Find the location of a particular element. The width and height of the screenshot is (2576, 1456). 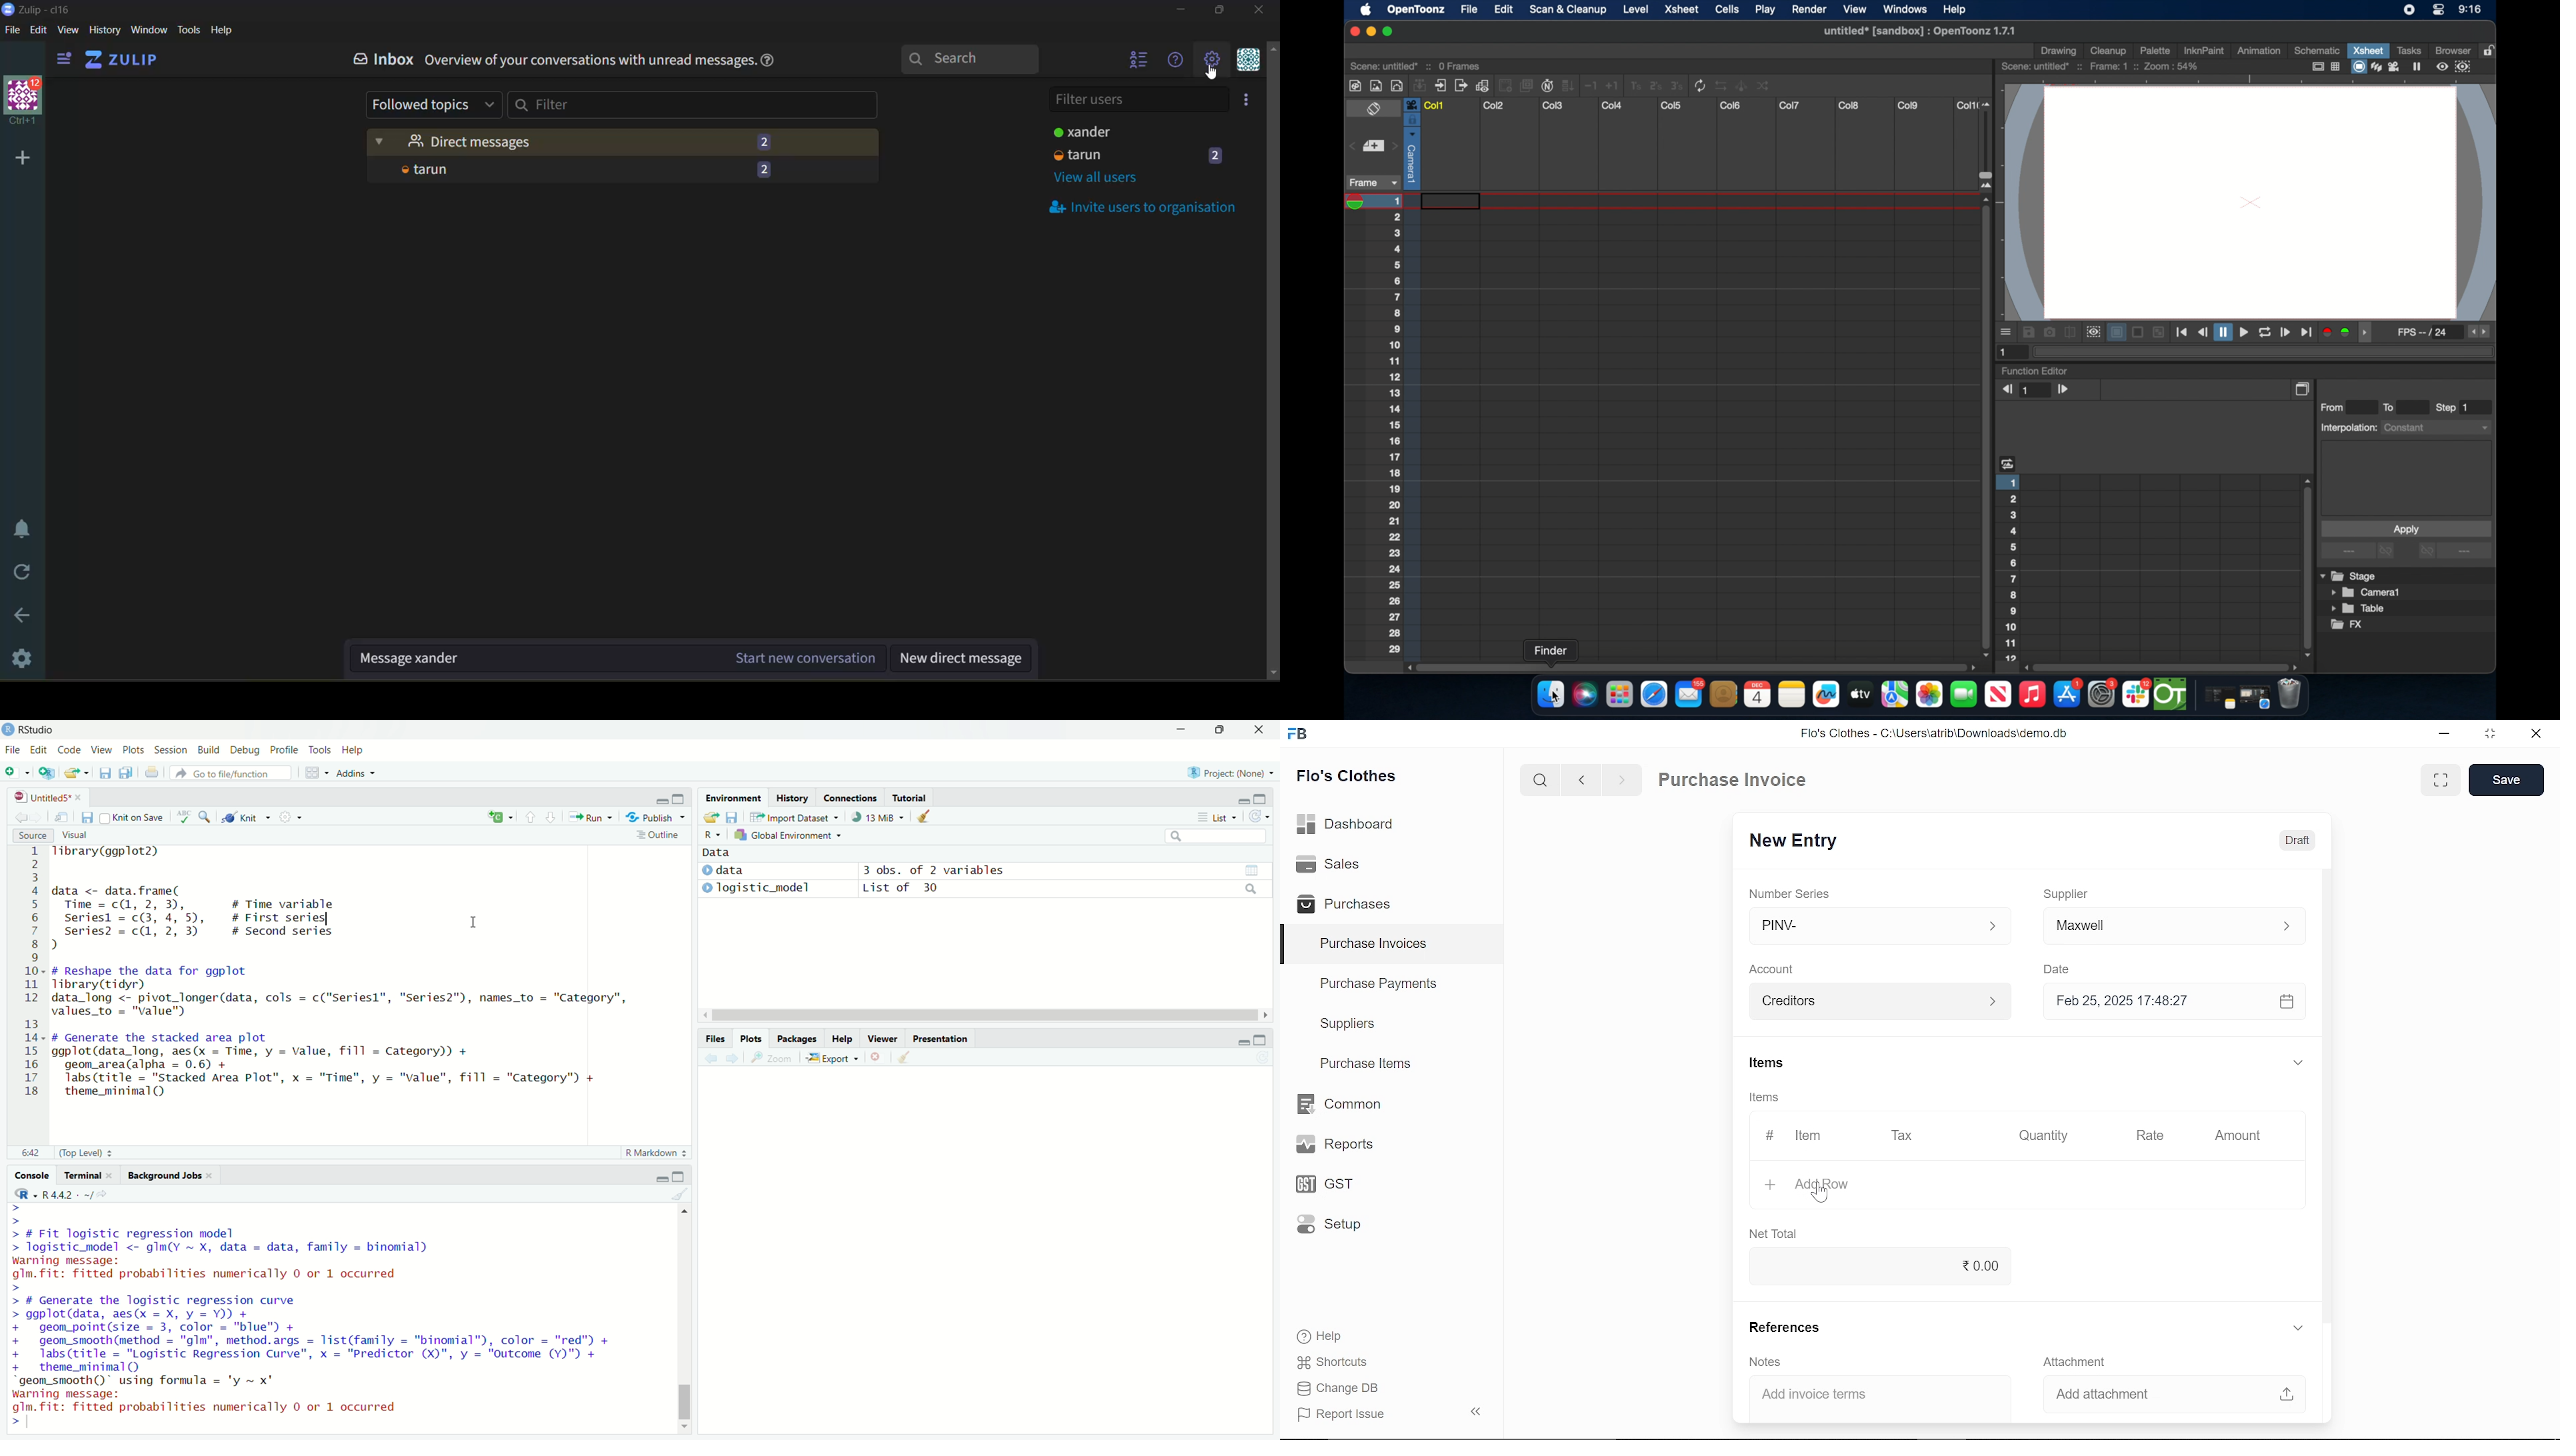

input ‘Supplier is located at coordinates (2174, 924).